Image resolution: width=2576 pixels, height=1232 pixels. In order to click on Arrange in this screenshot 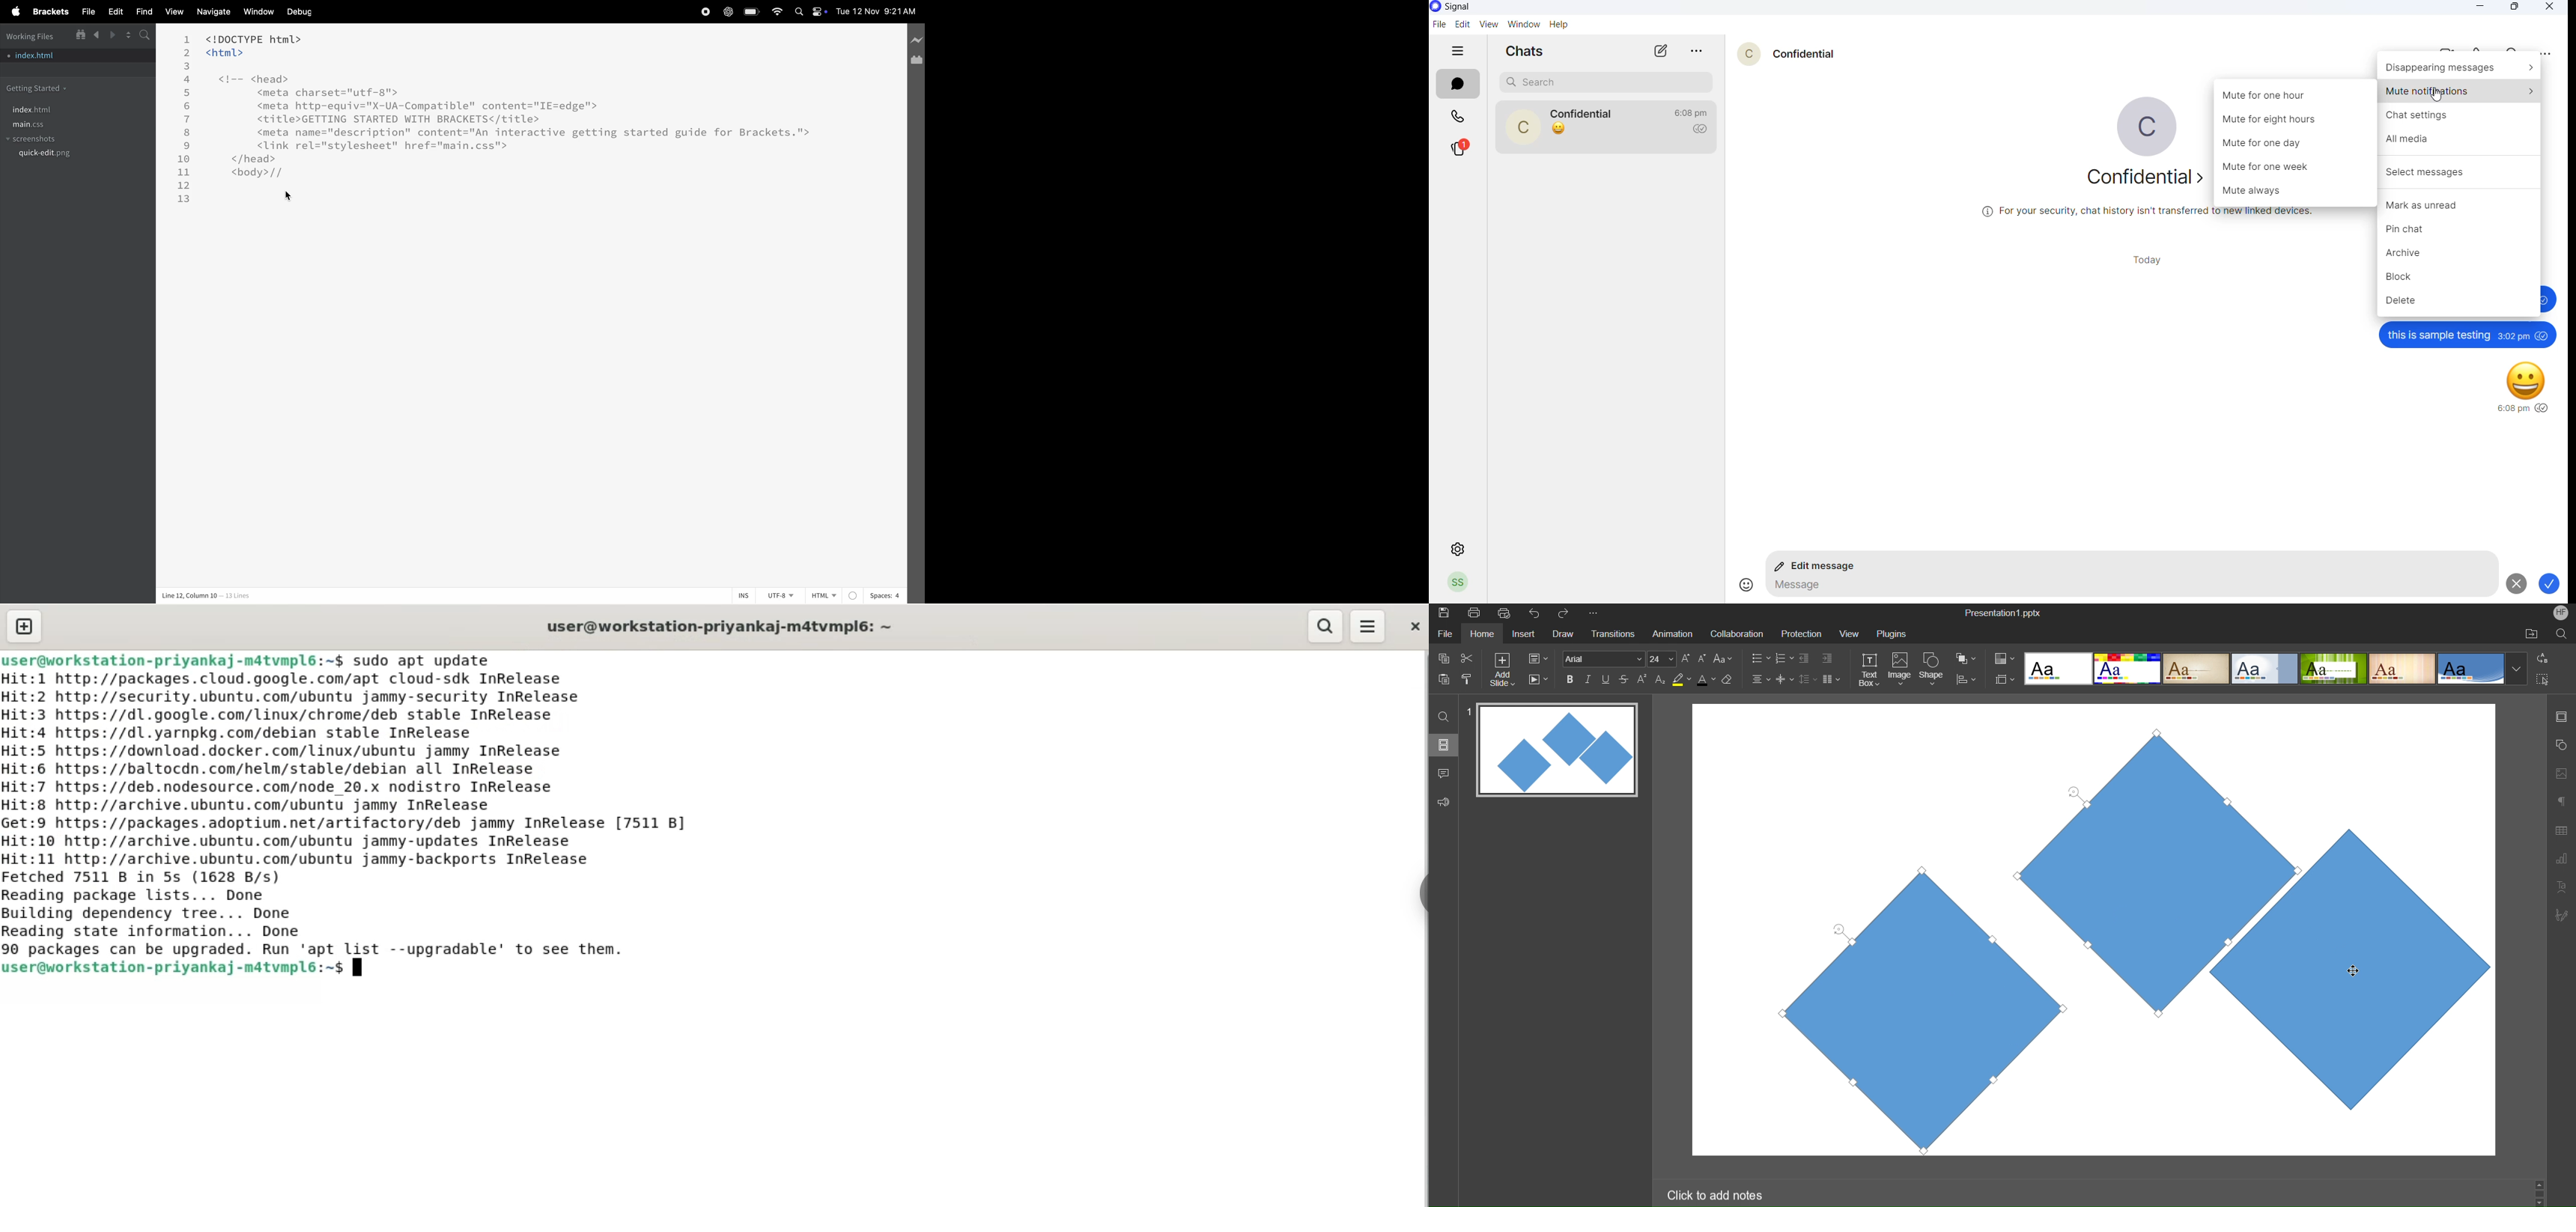, I will do `click(1967, 658)`.